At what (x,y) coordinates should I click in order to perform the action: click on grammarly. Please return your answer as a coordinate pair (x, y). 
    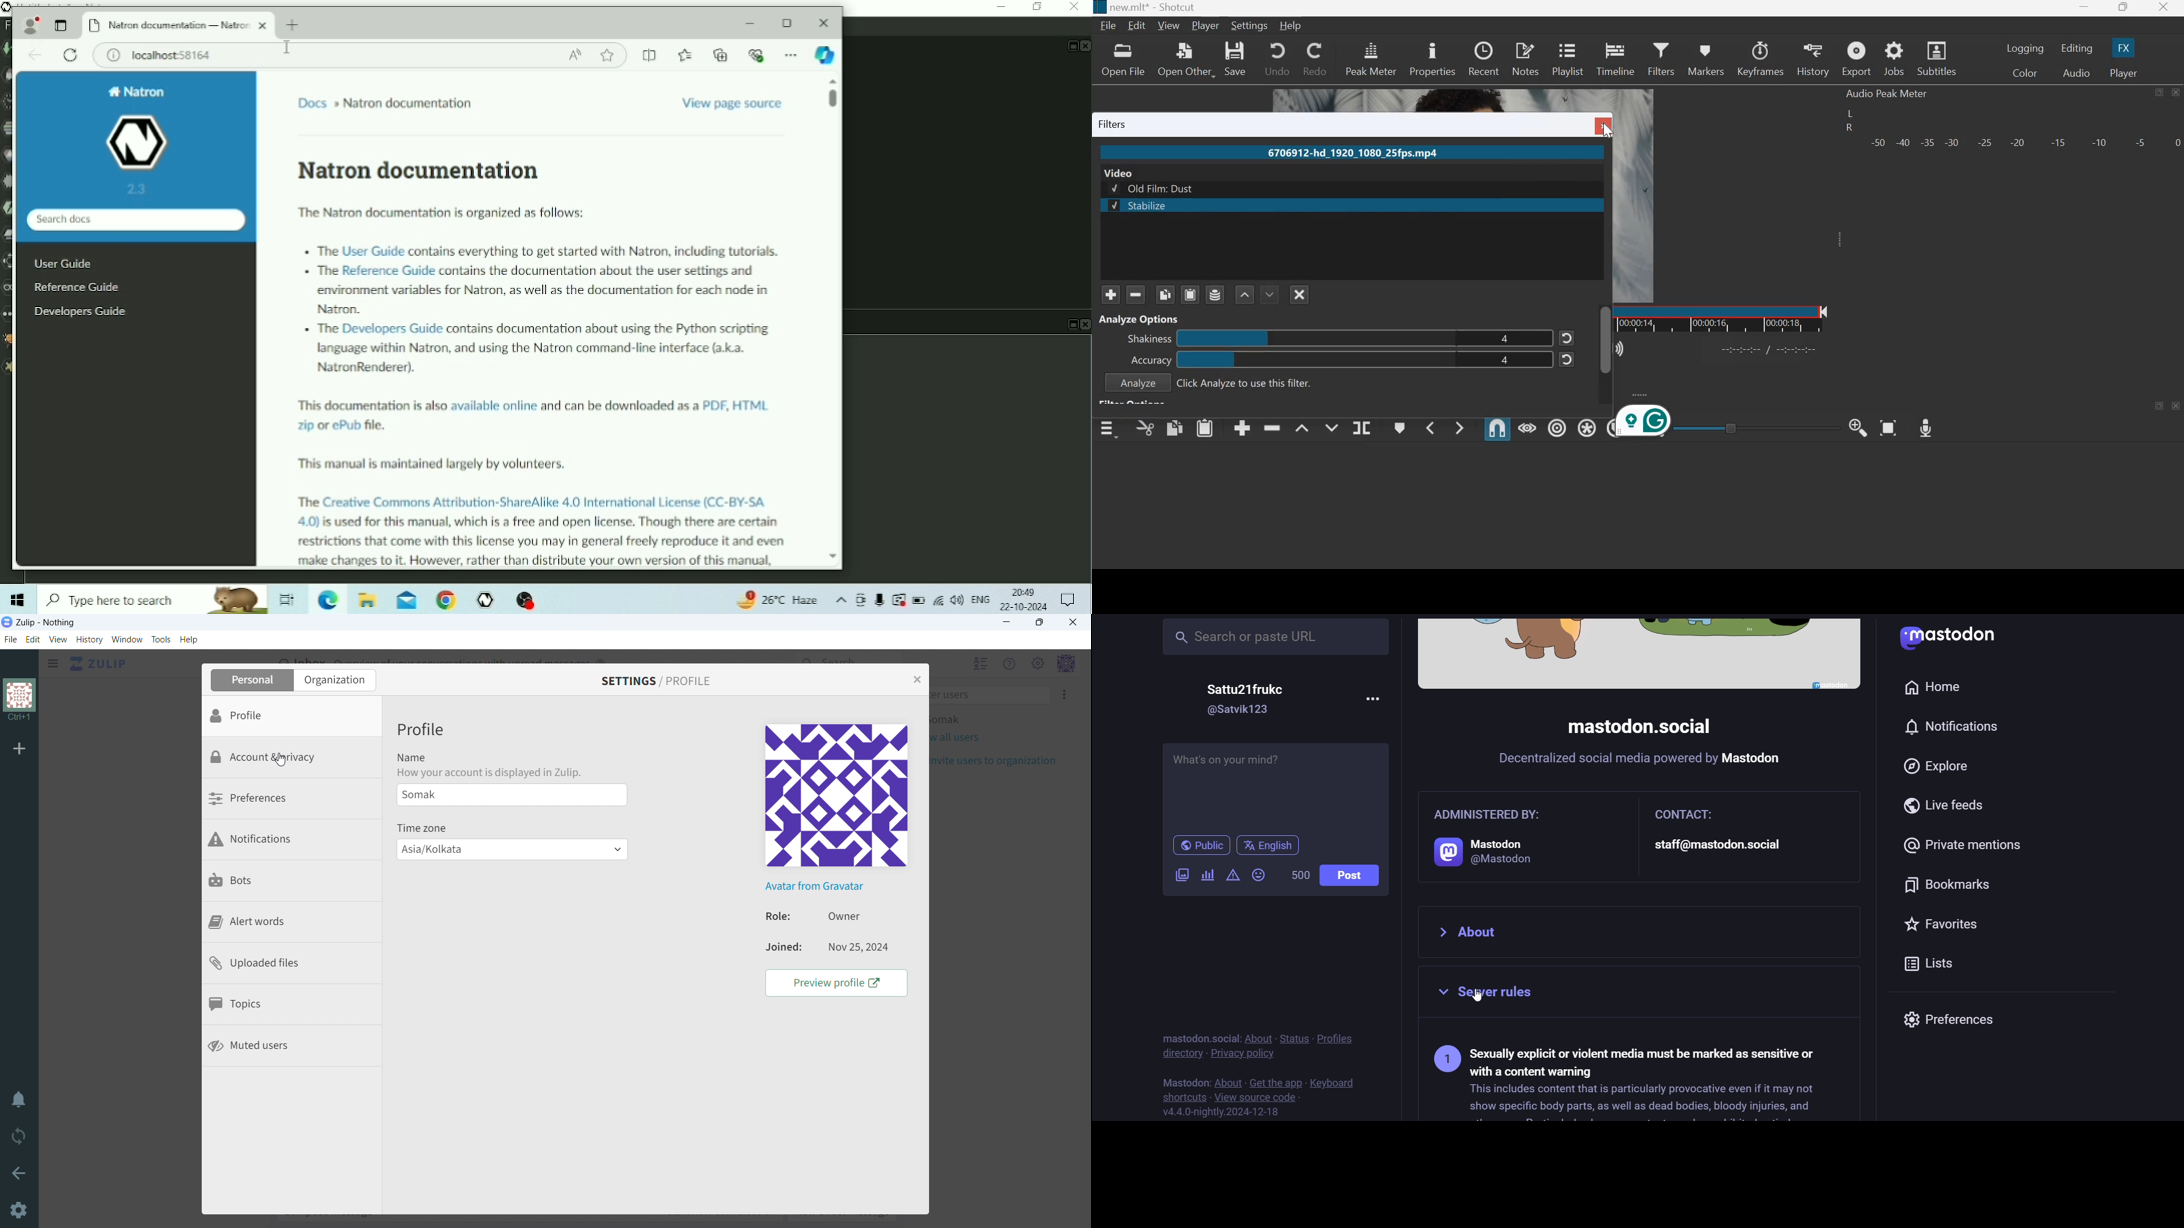
    Looking at the image, I should click on (1644, 423).